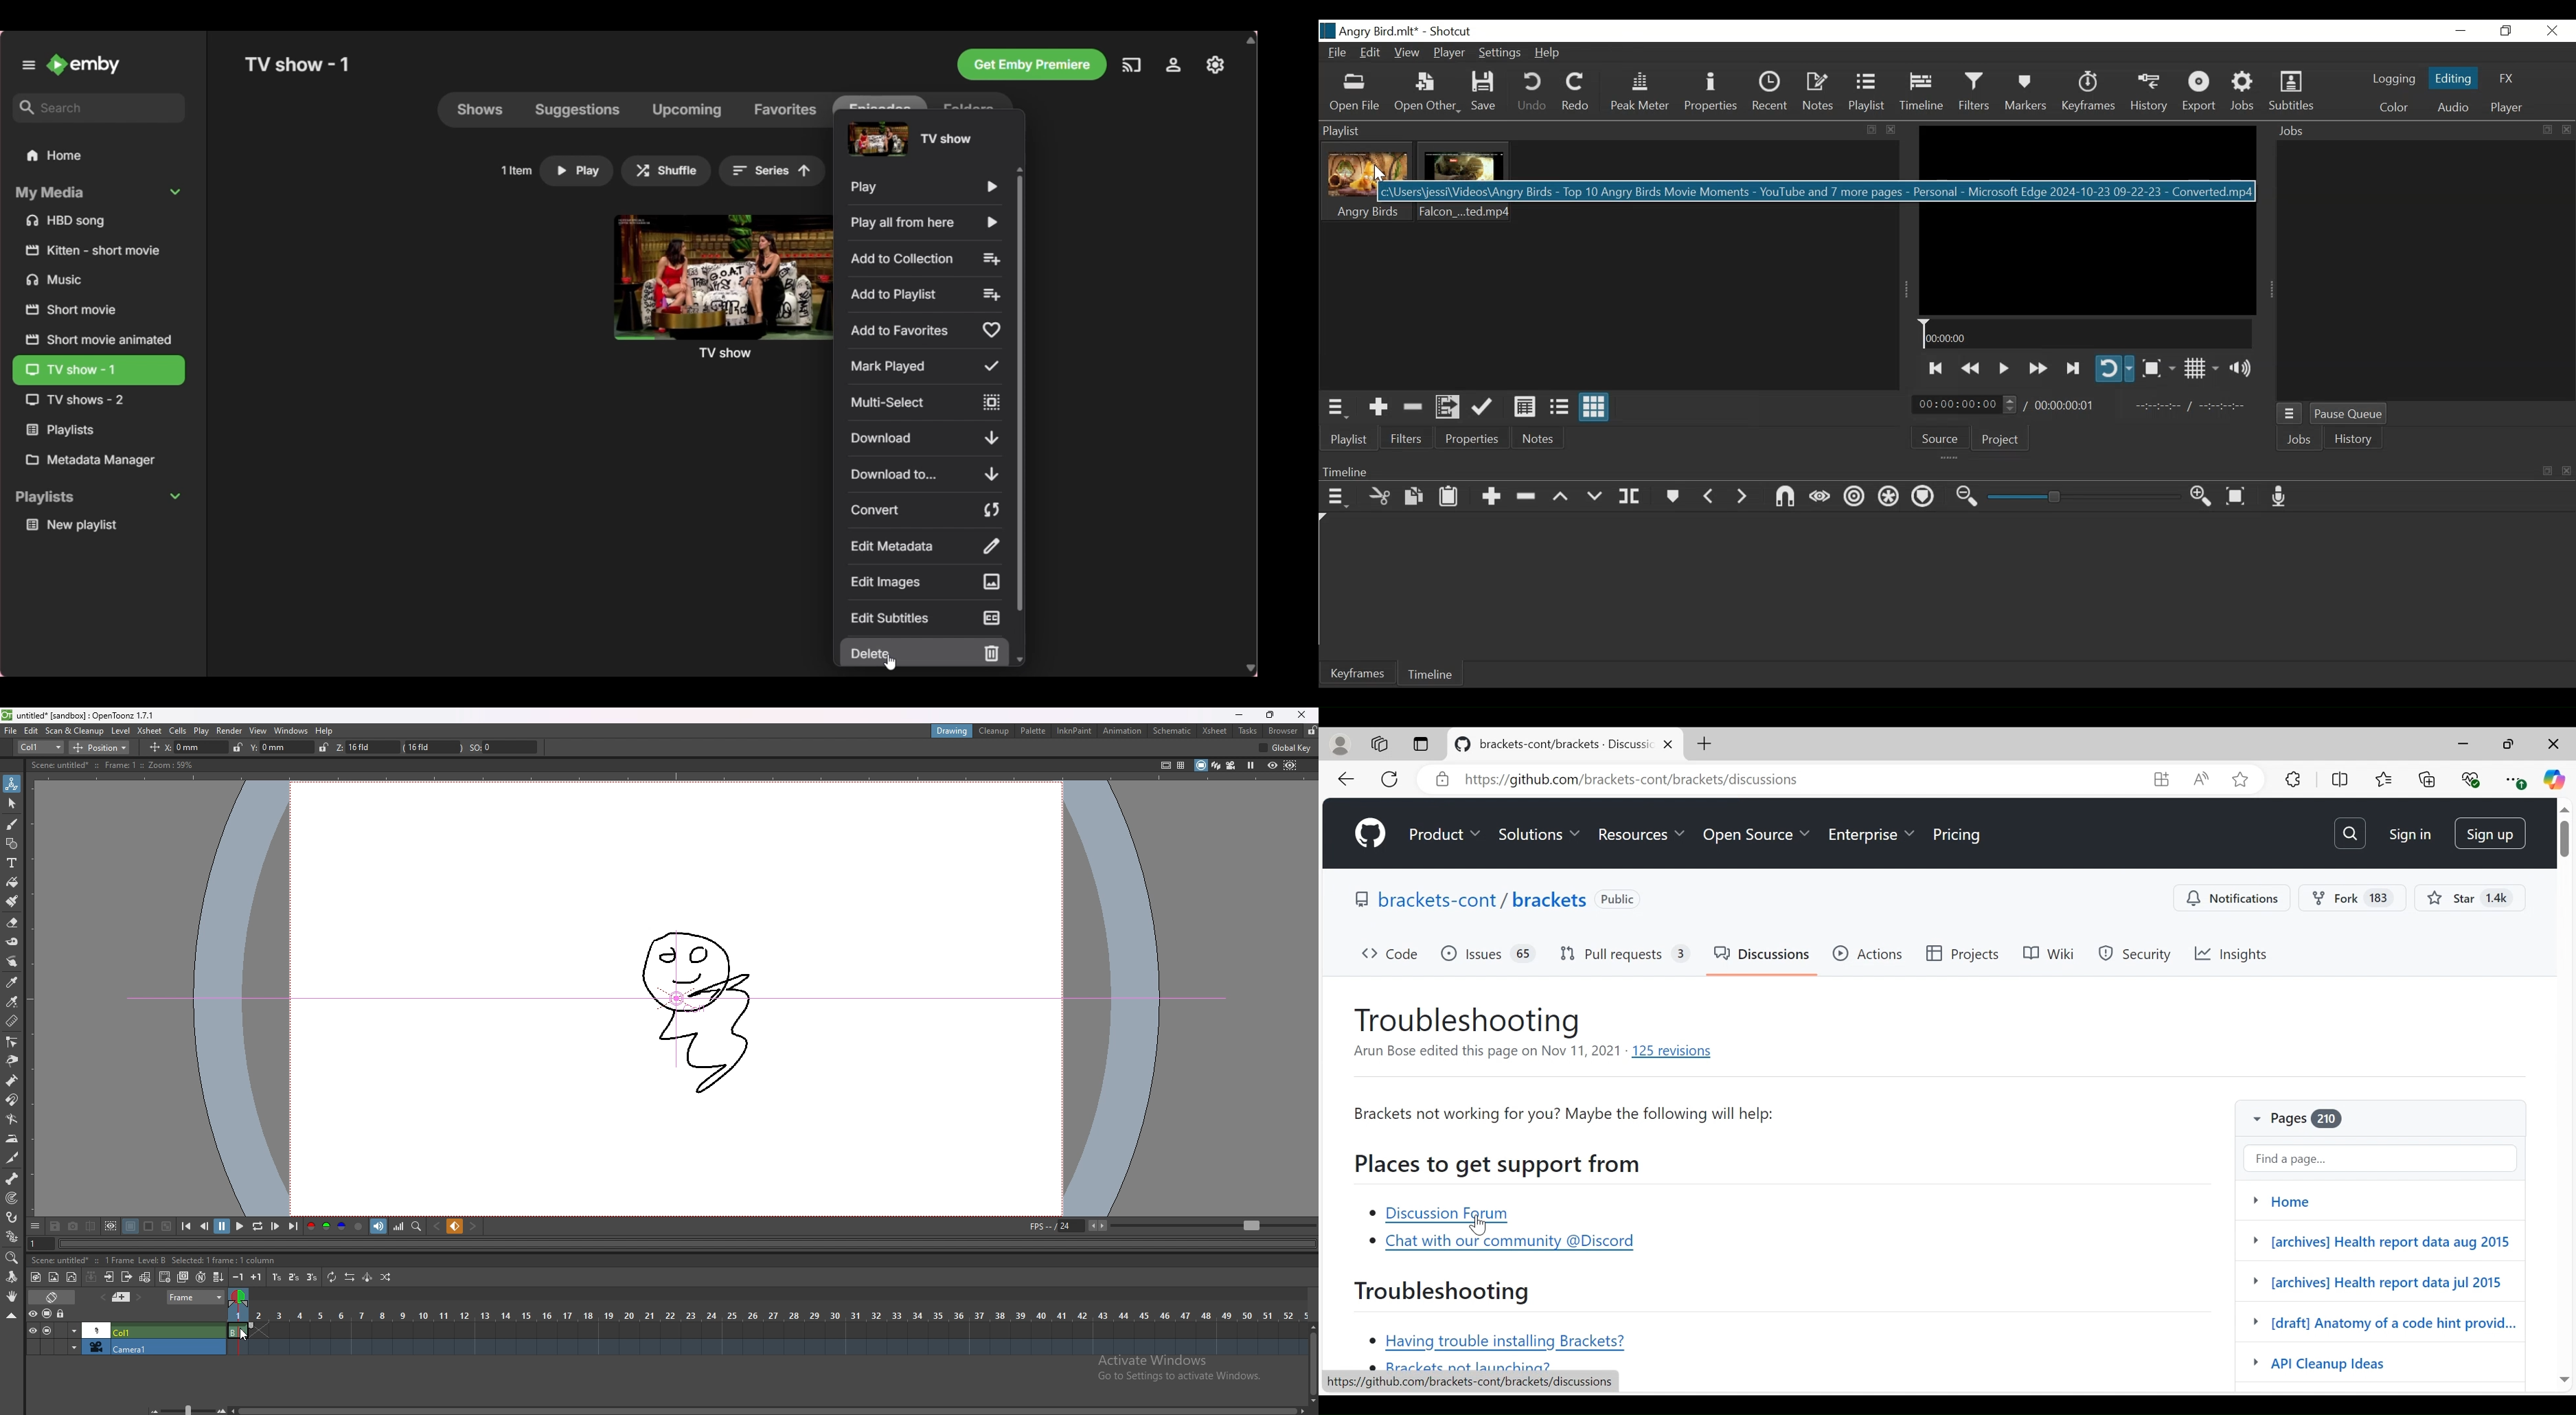  What do you see at coordinates (686, 109) in the screenshot?
I see `Upcoming` at bounding box center [686, 109].